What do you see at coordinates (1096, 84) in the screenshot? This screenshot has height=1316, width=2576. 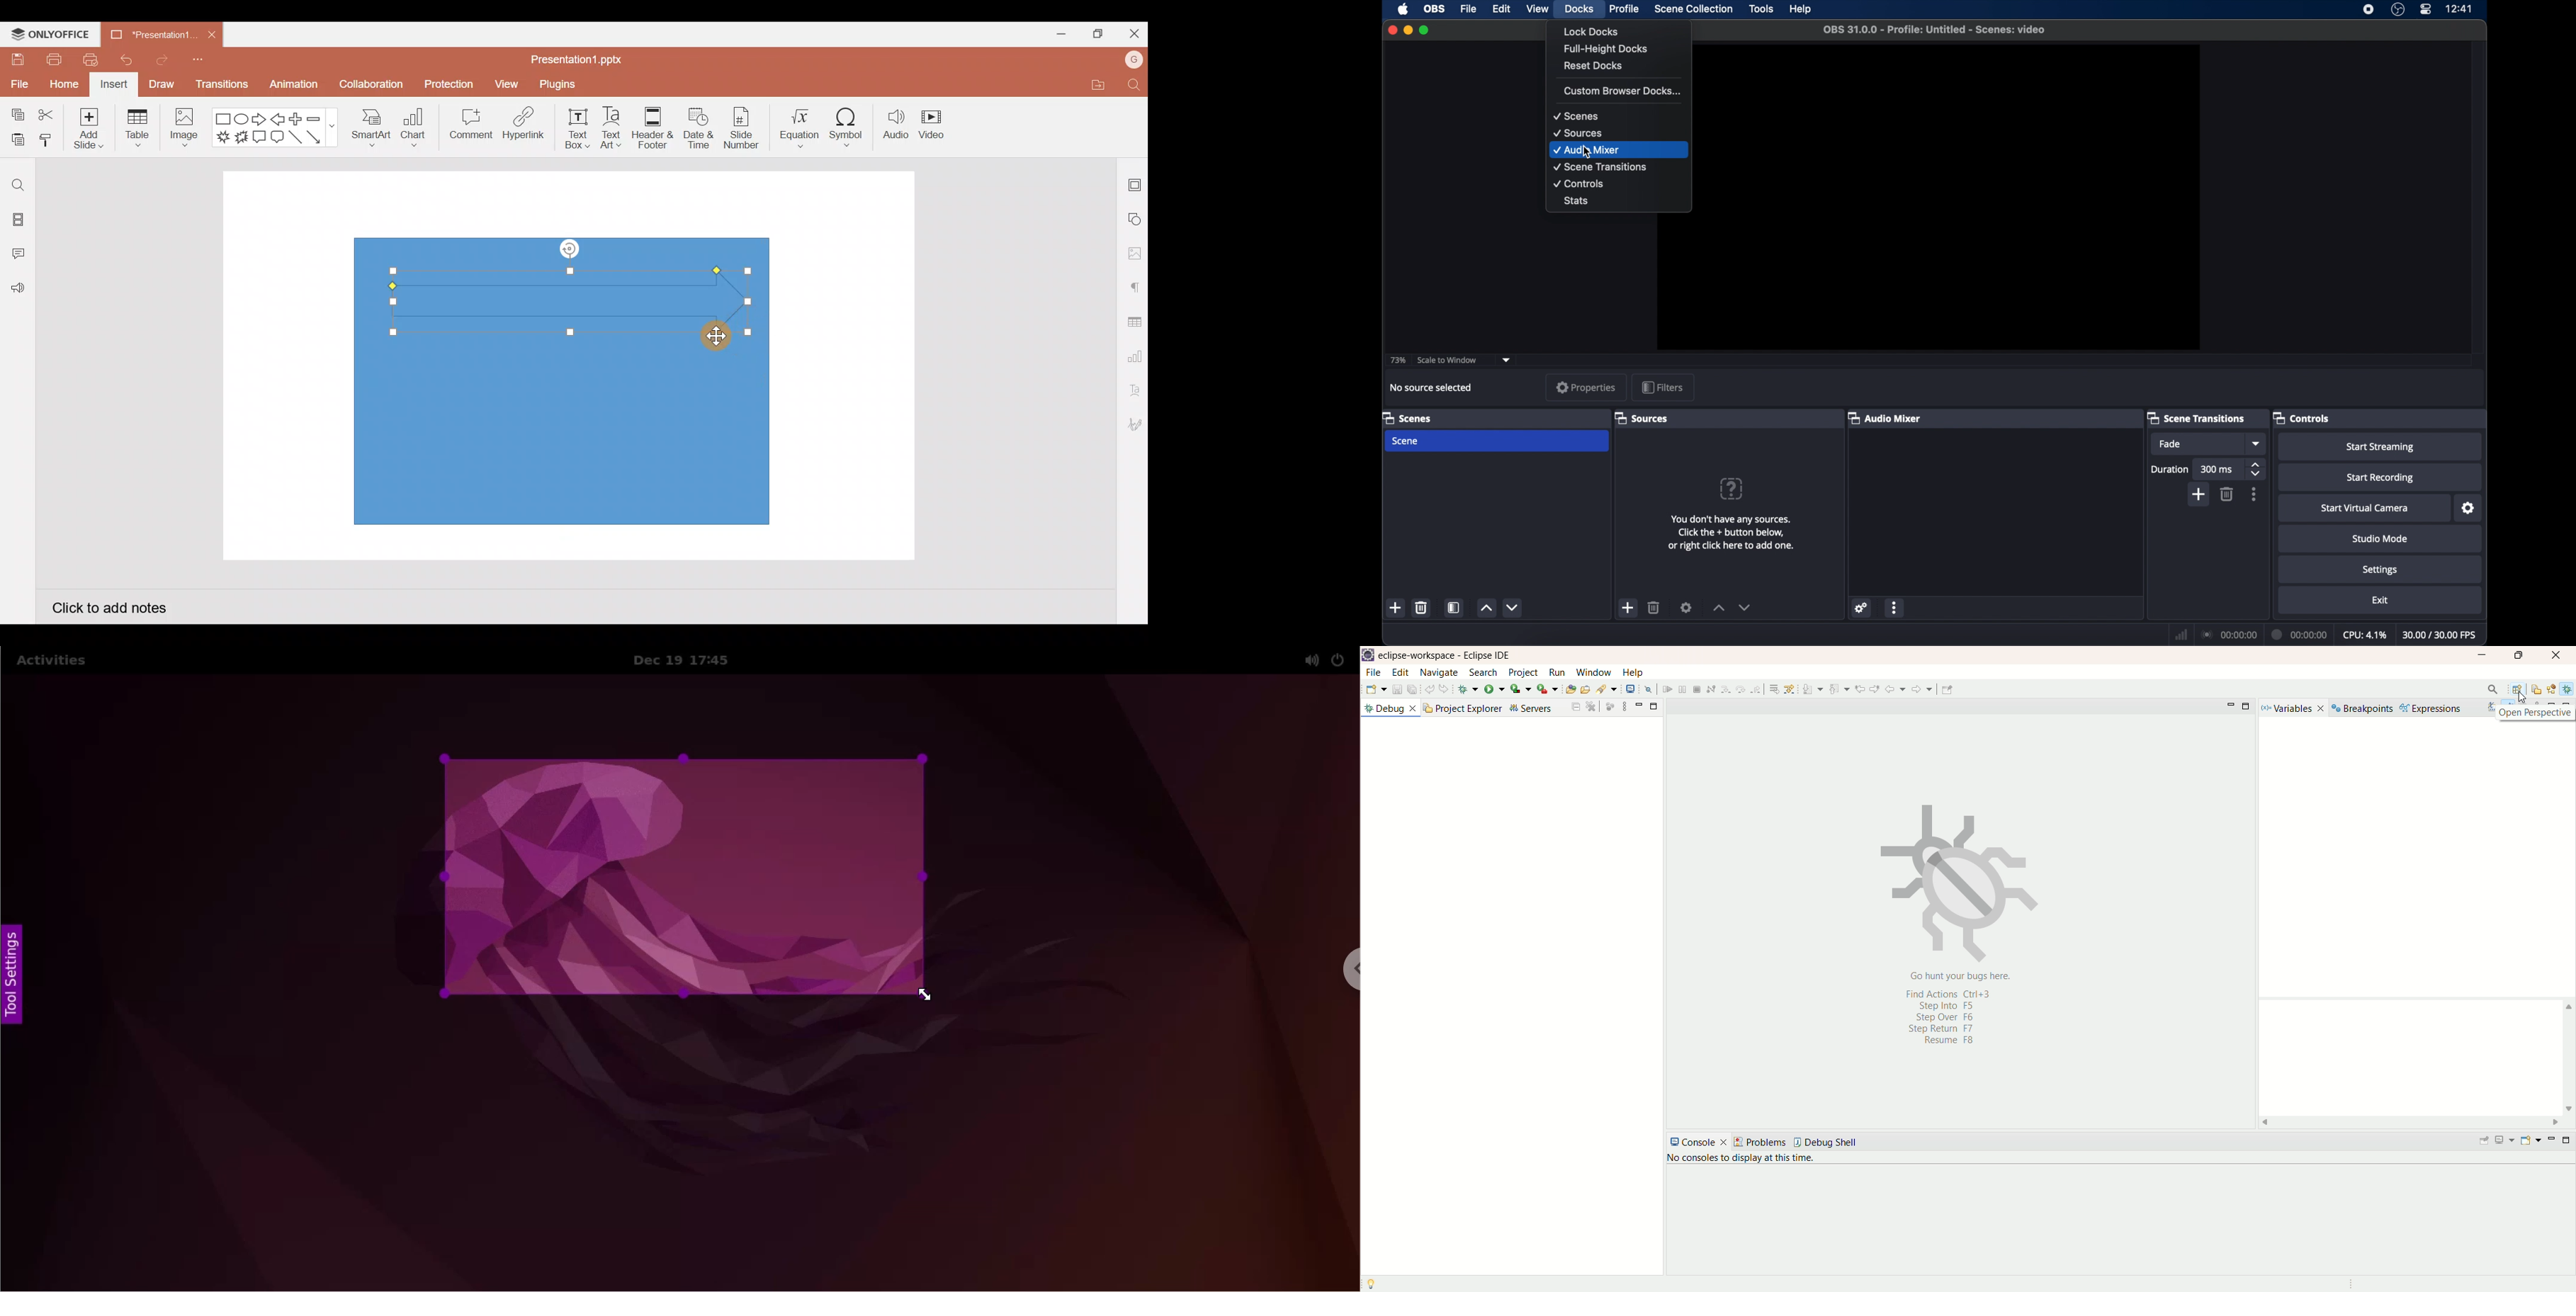 I see `Open file location` at bounding box center [1096, 84].